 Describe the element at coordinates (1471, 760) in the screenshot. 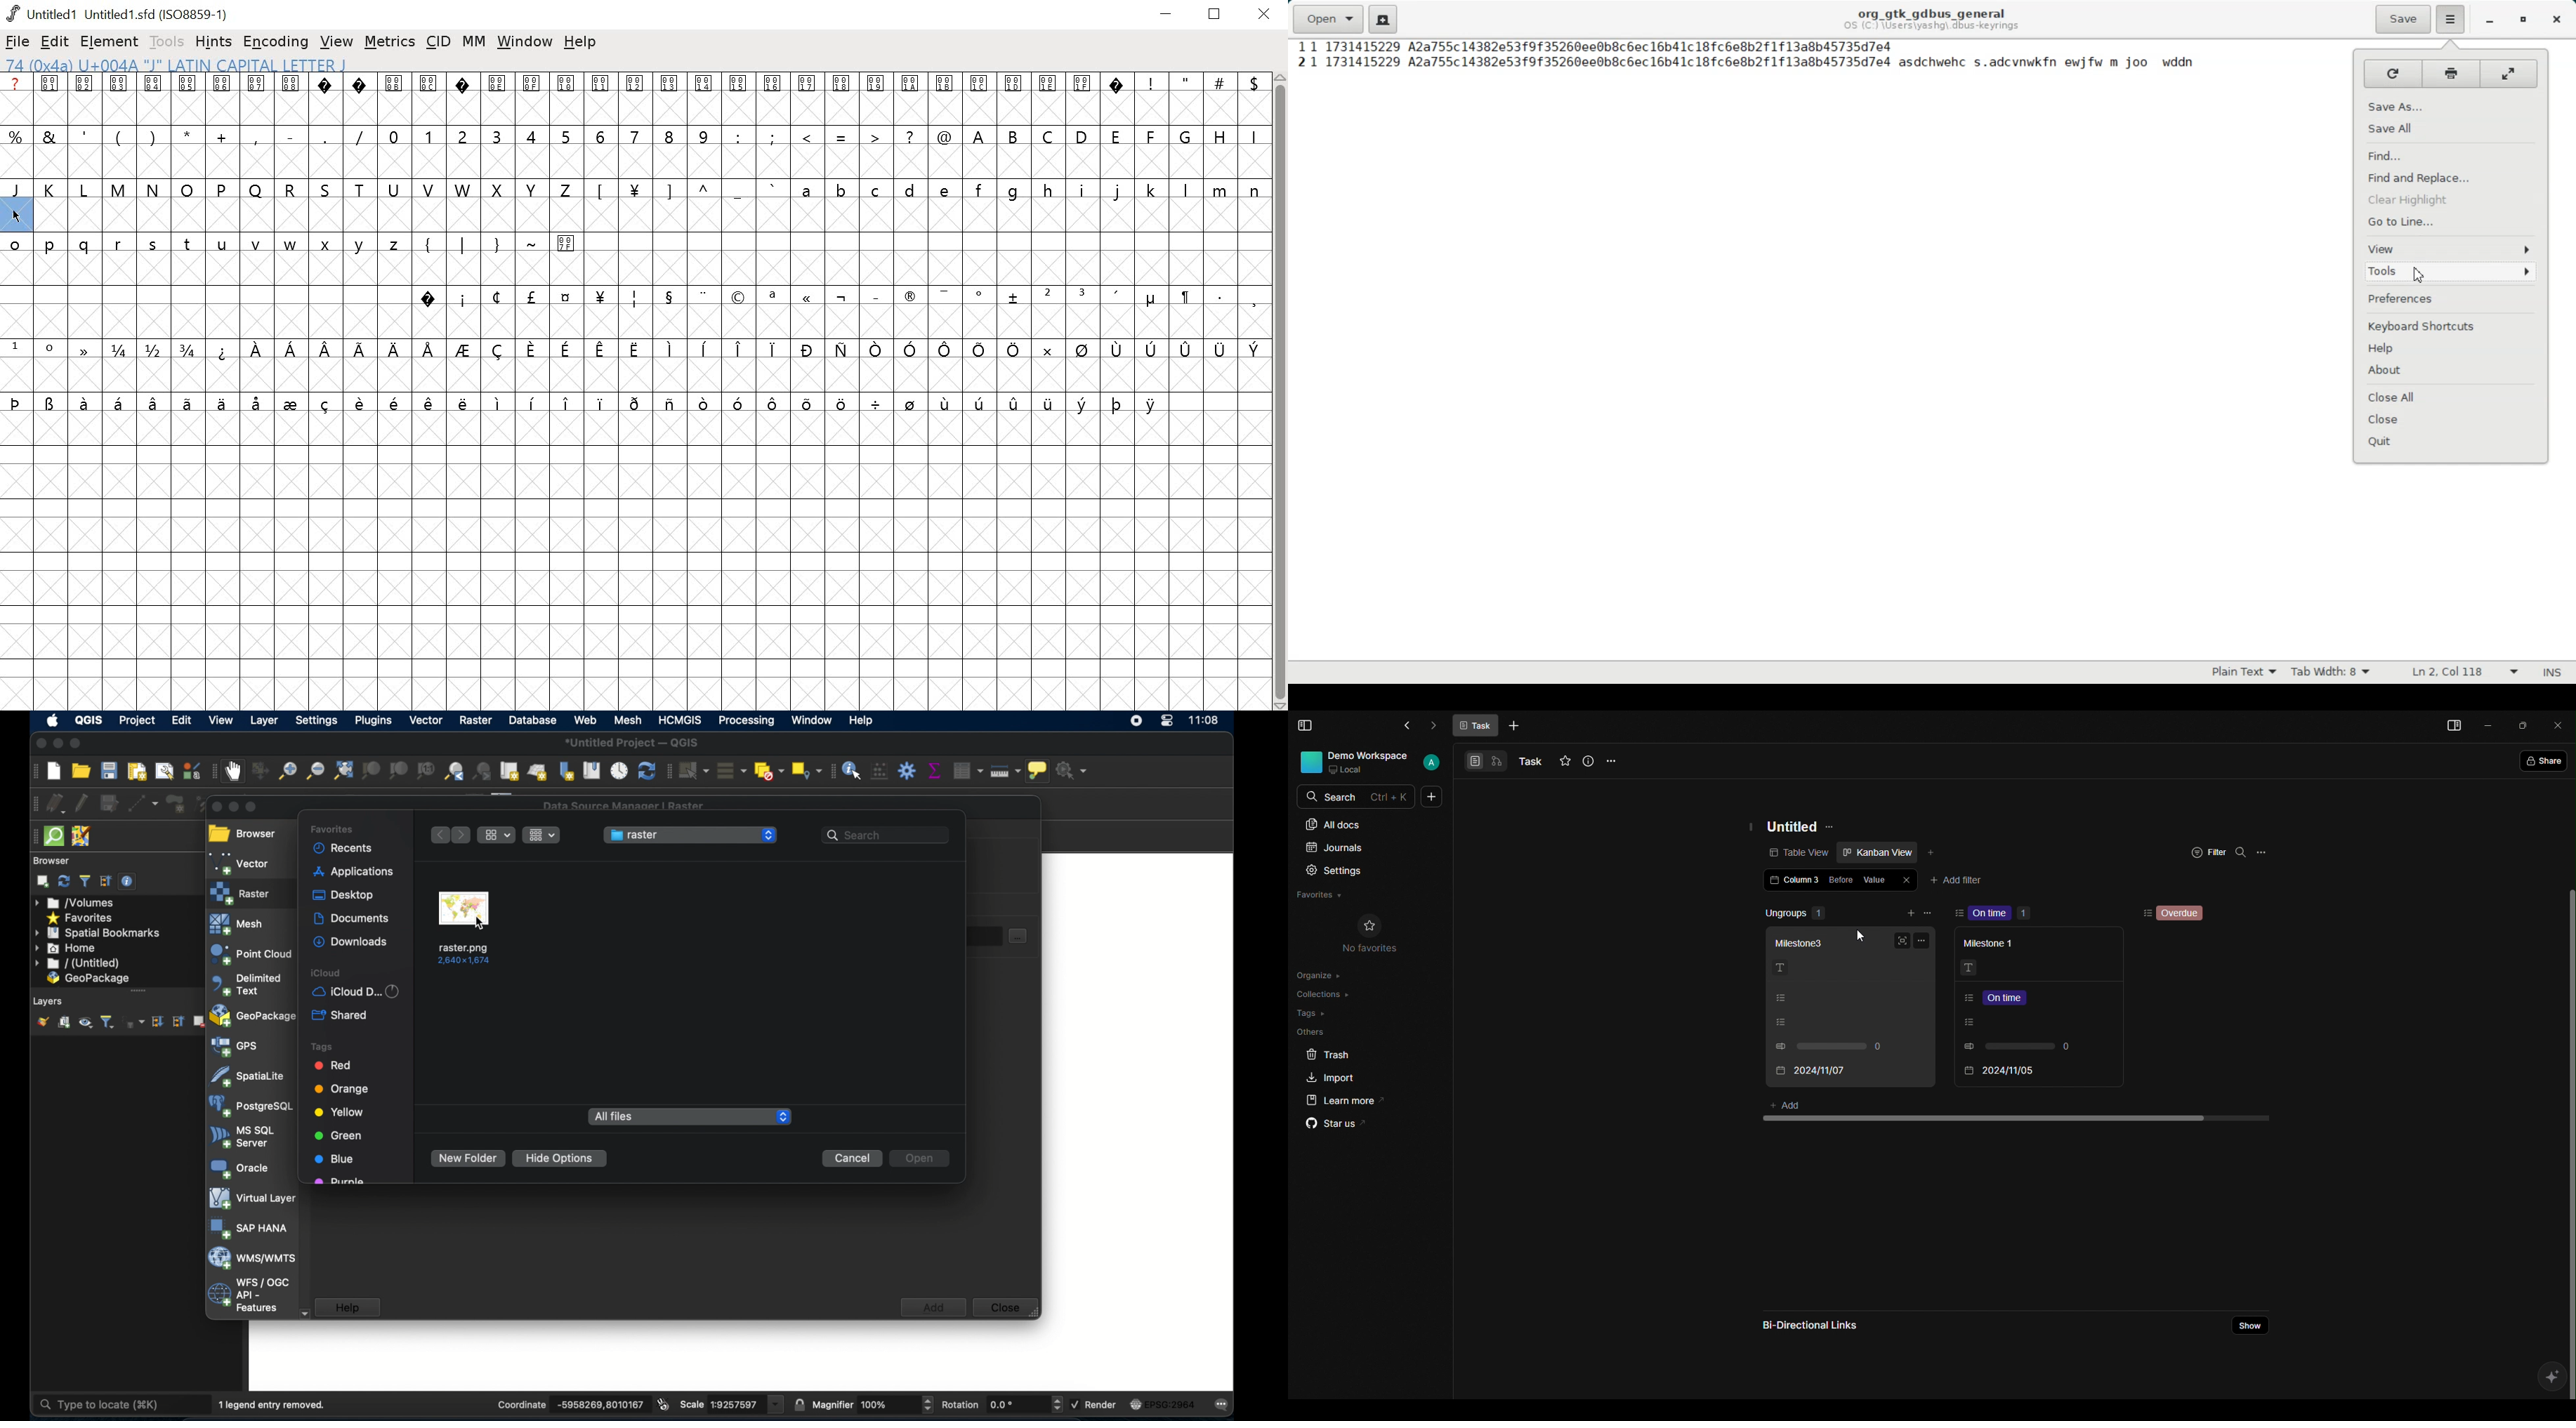

I see `View 1` at that location.